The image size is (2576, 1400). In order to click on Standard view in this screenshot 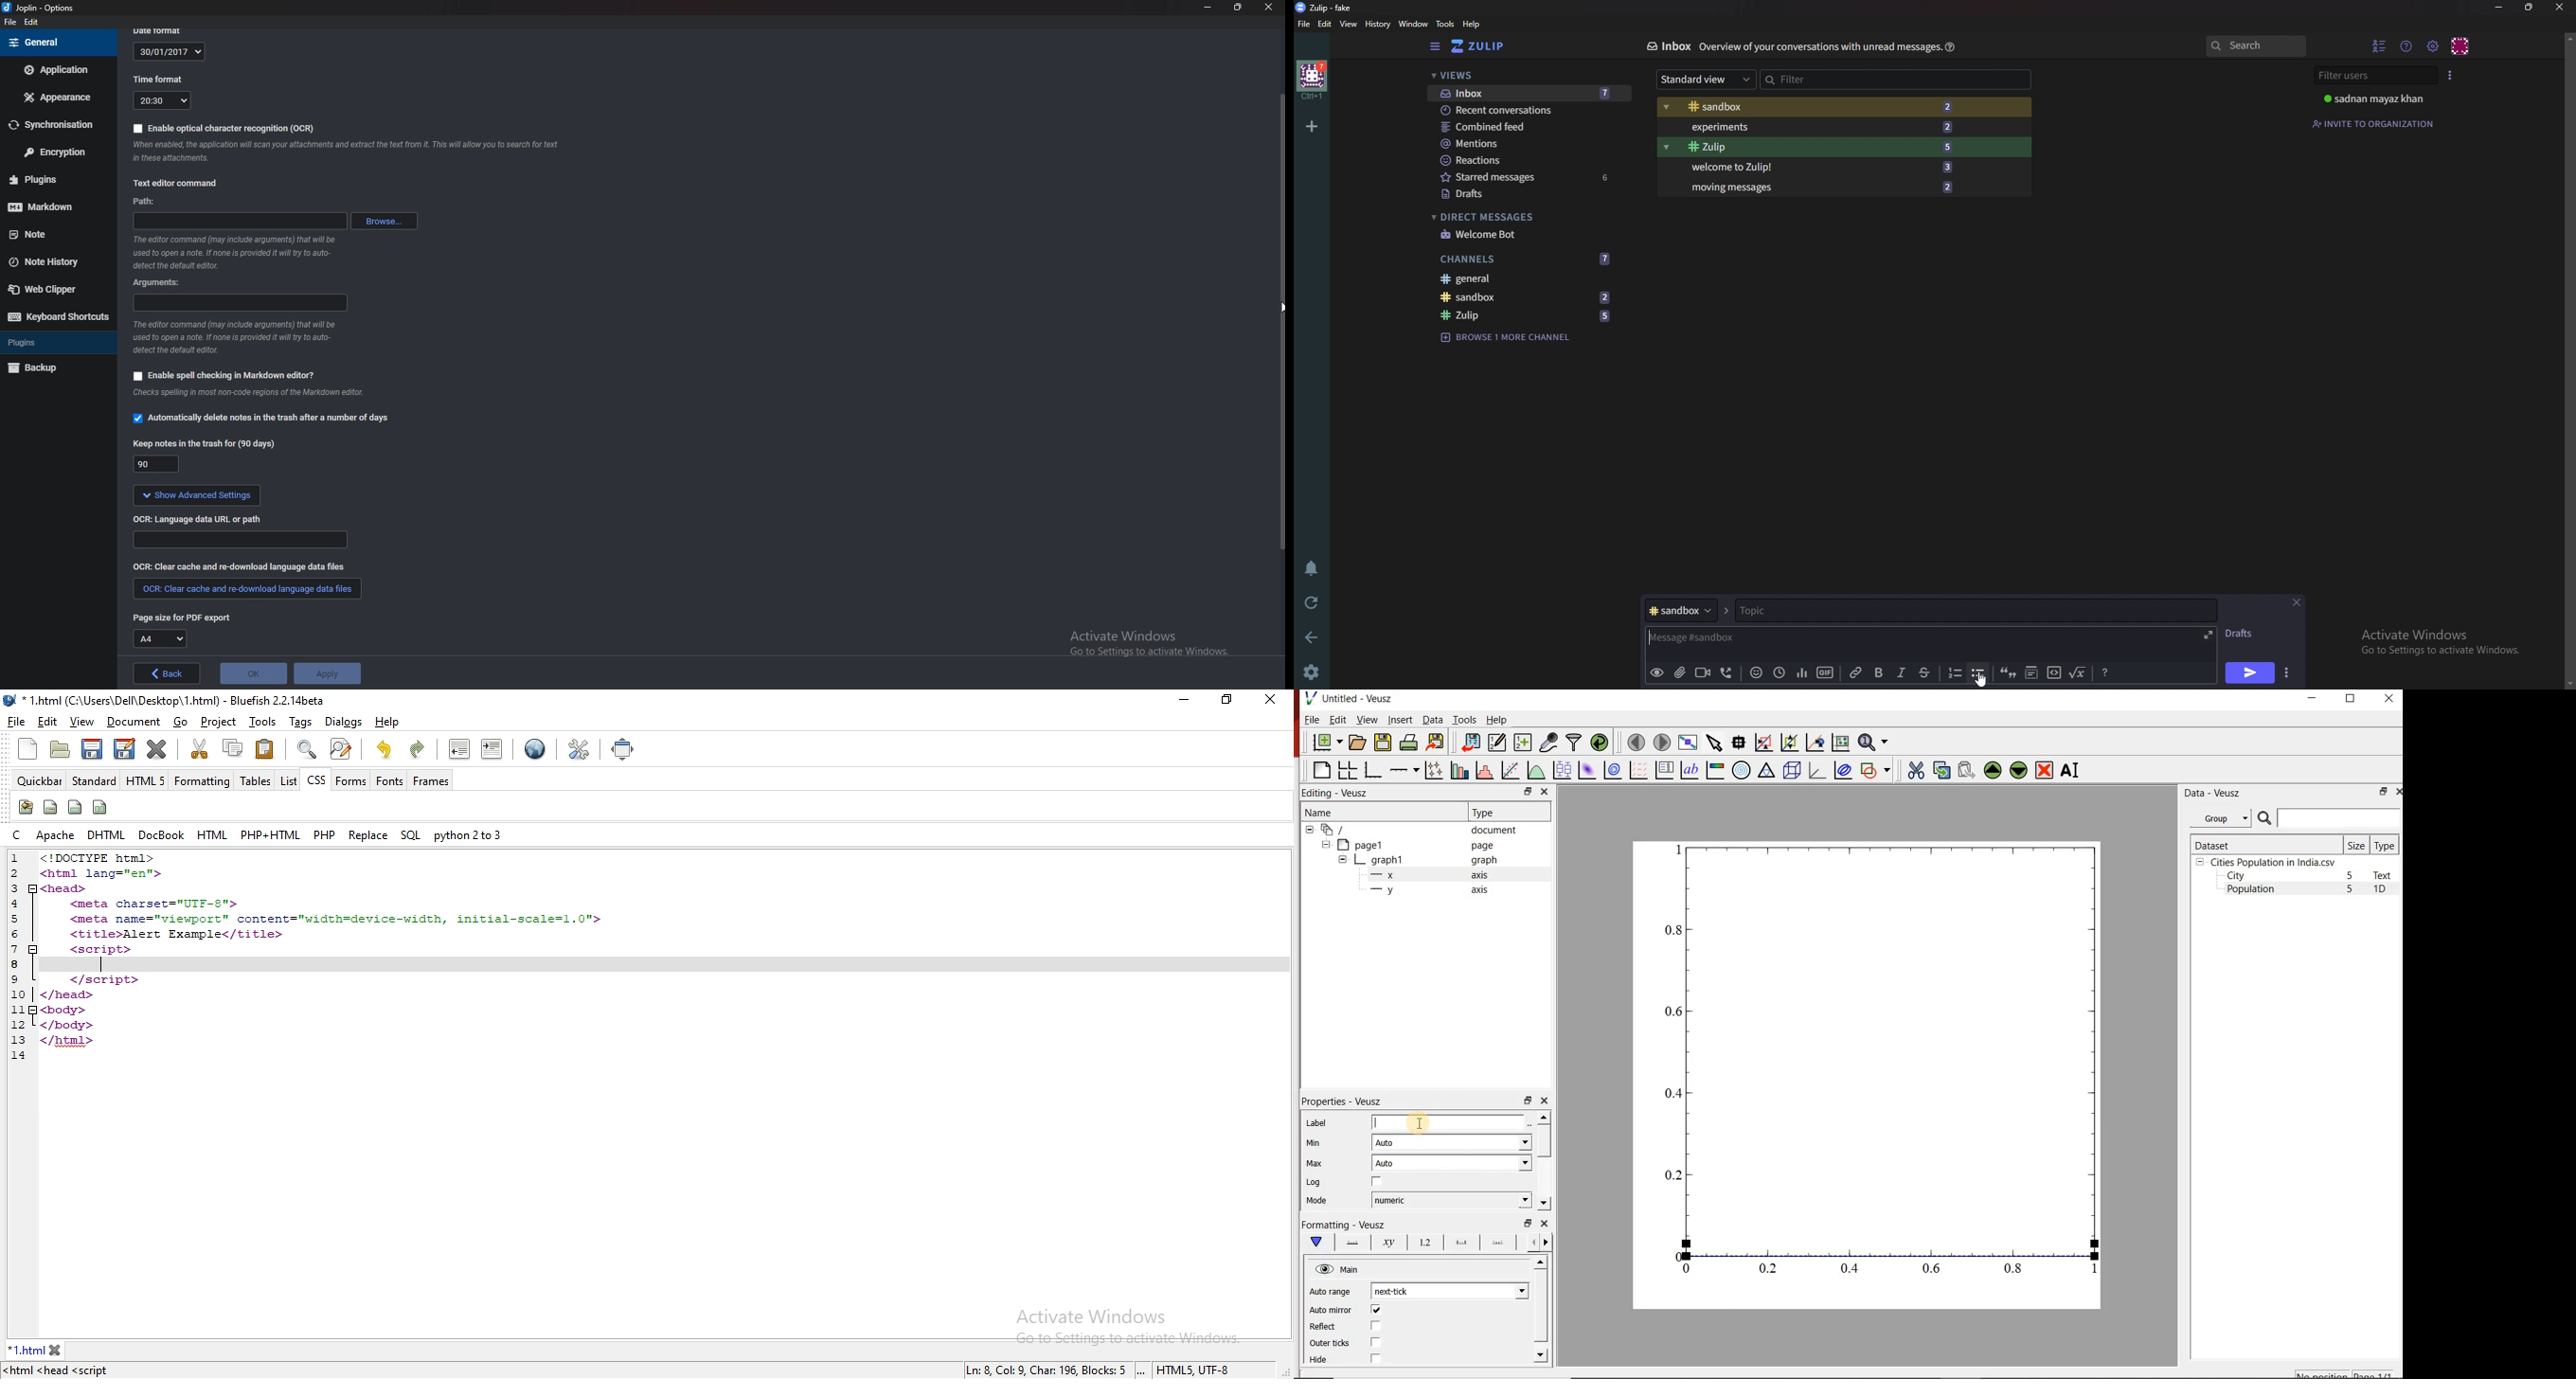, I will do `click(1707, 78)`.